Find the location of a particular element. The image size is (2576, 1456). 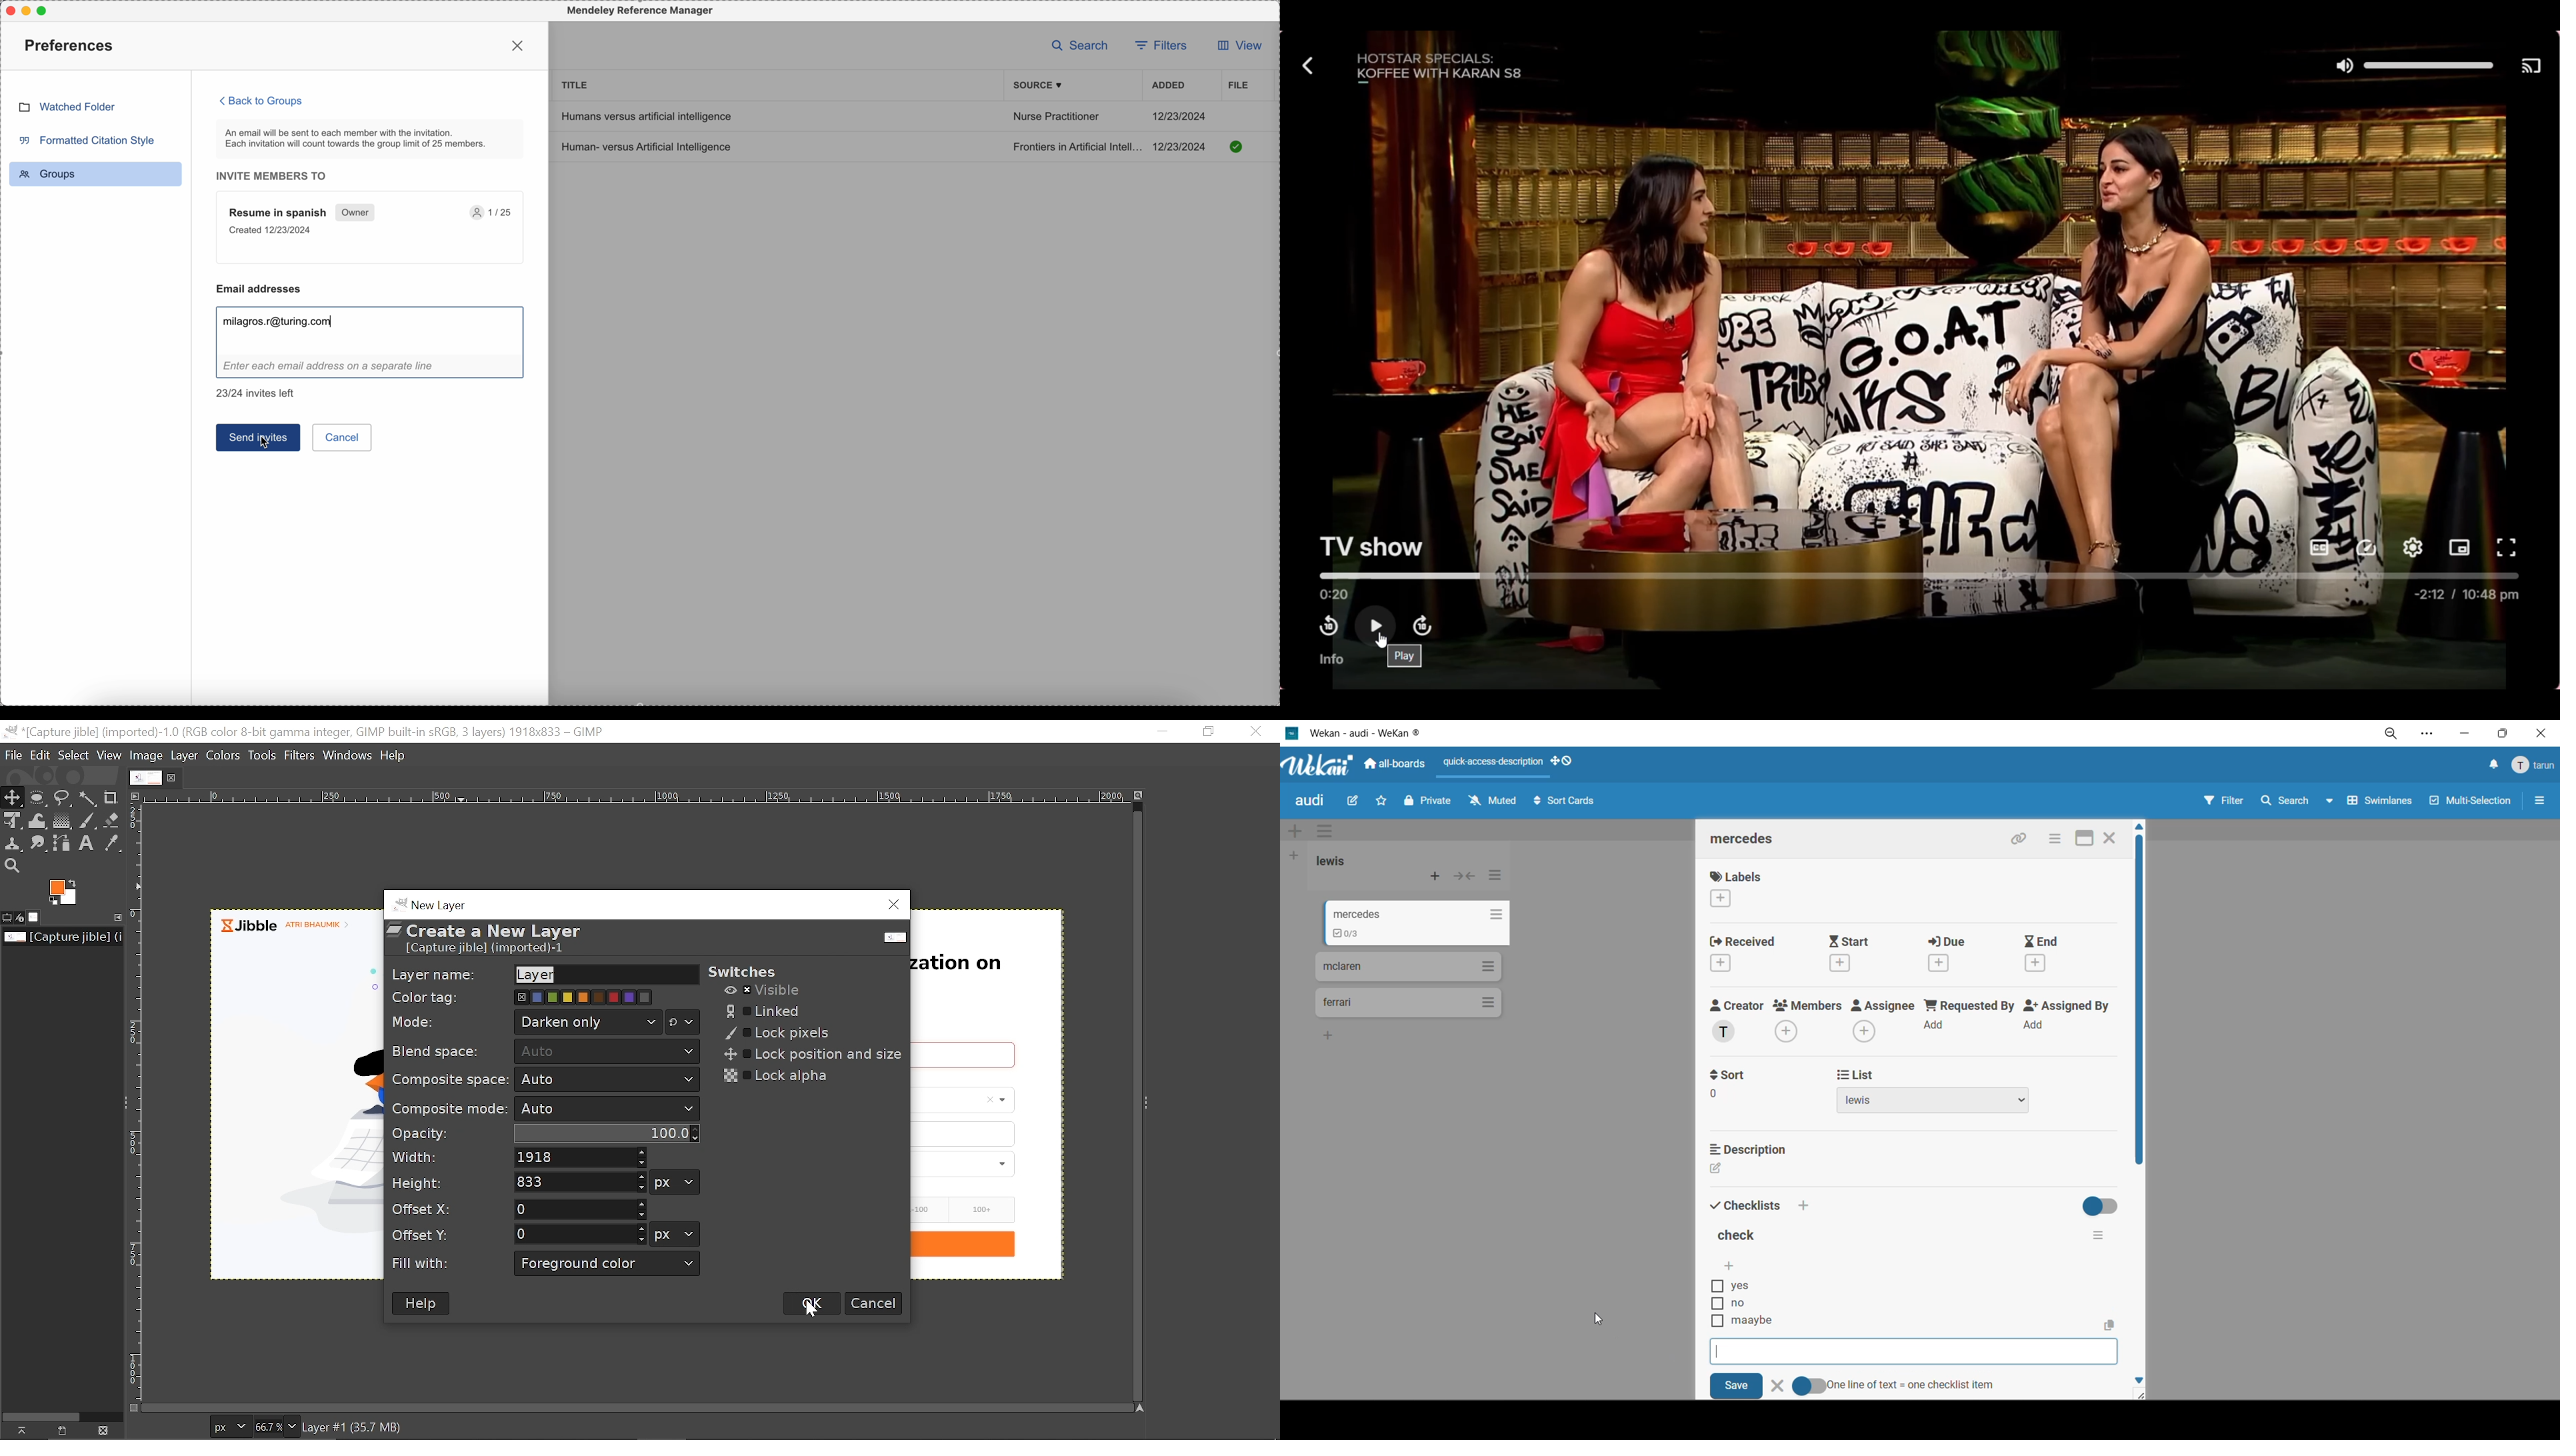

Cancel is located at coordinates (873, 1303).